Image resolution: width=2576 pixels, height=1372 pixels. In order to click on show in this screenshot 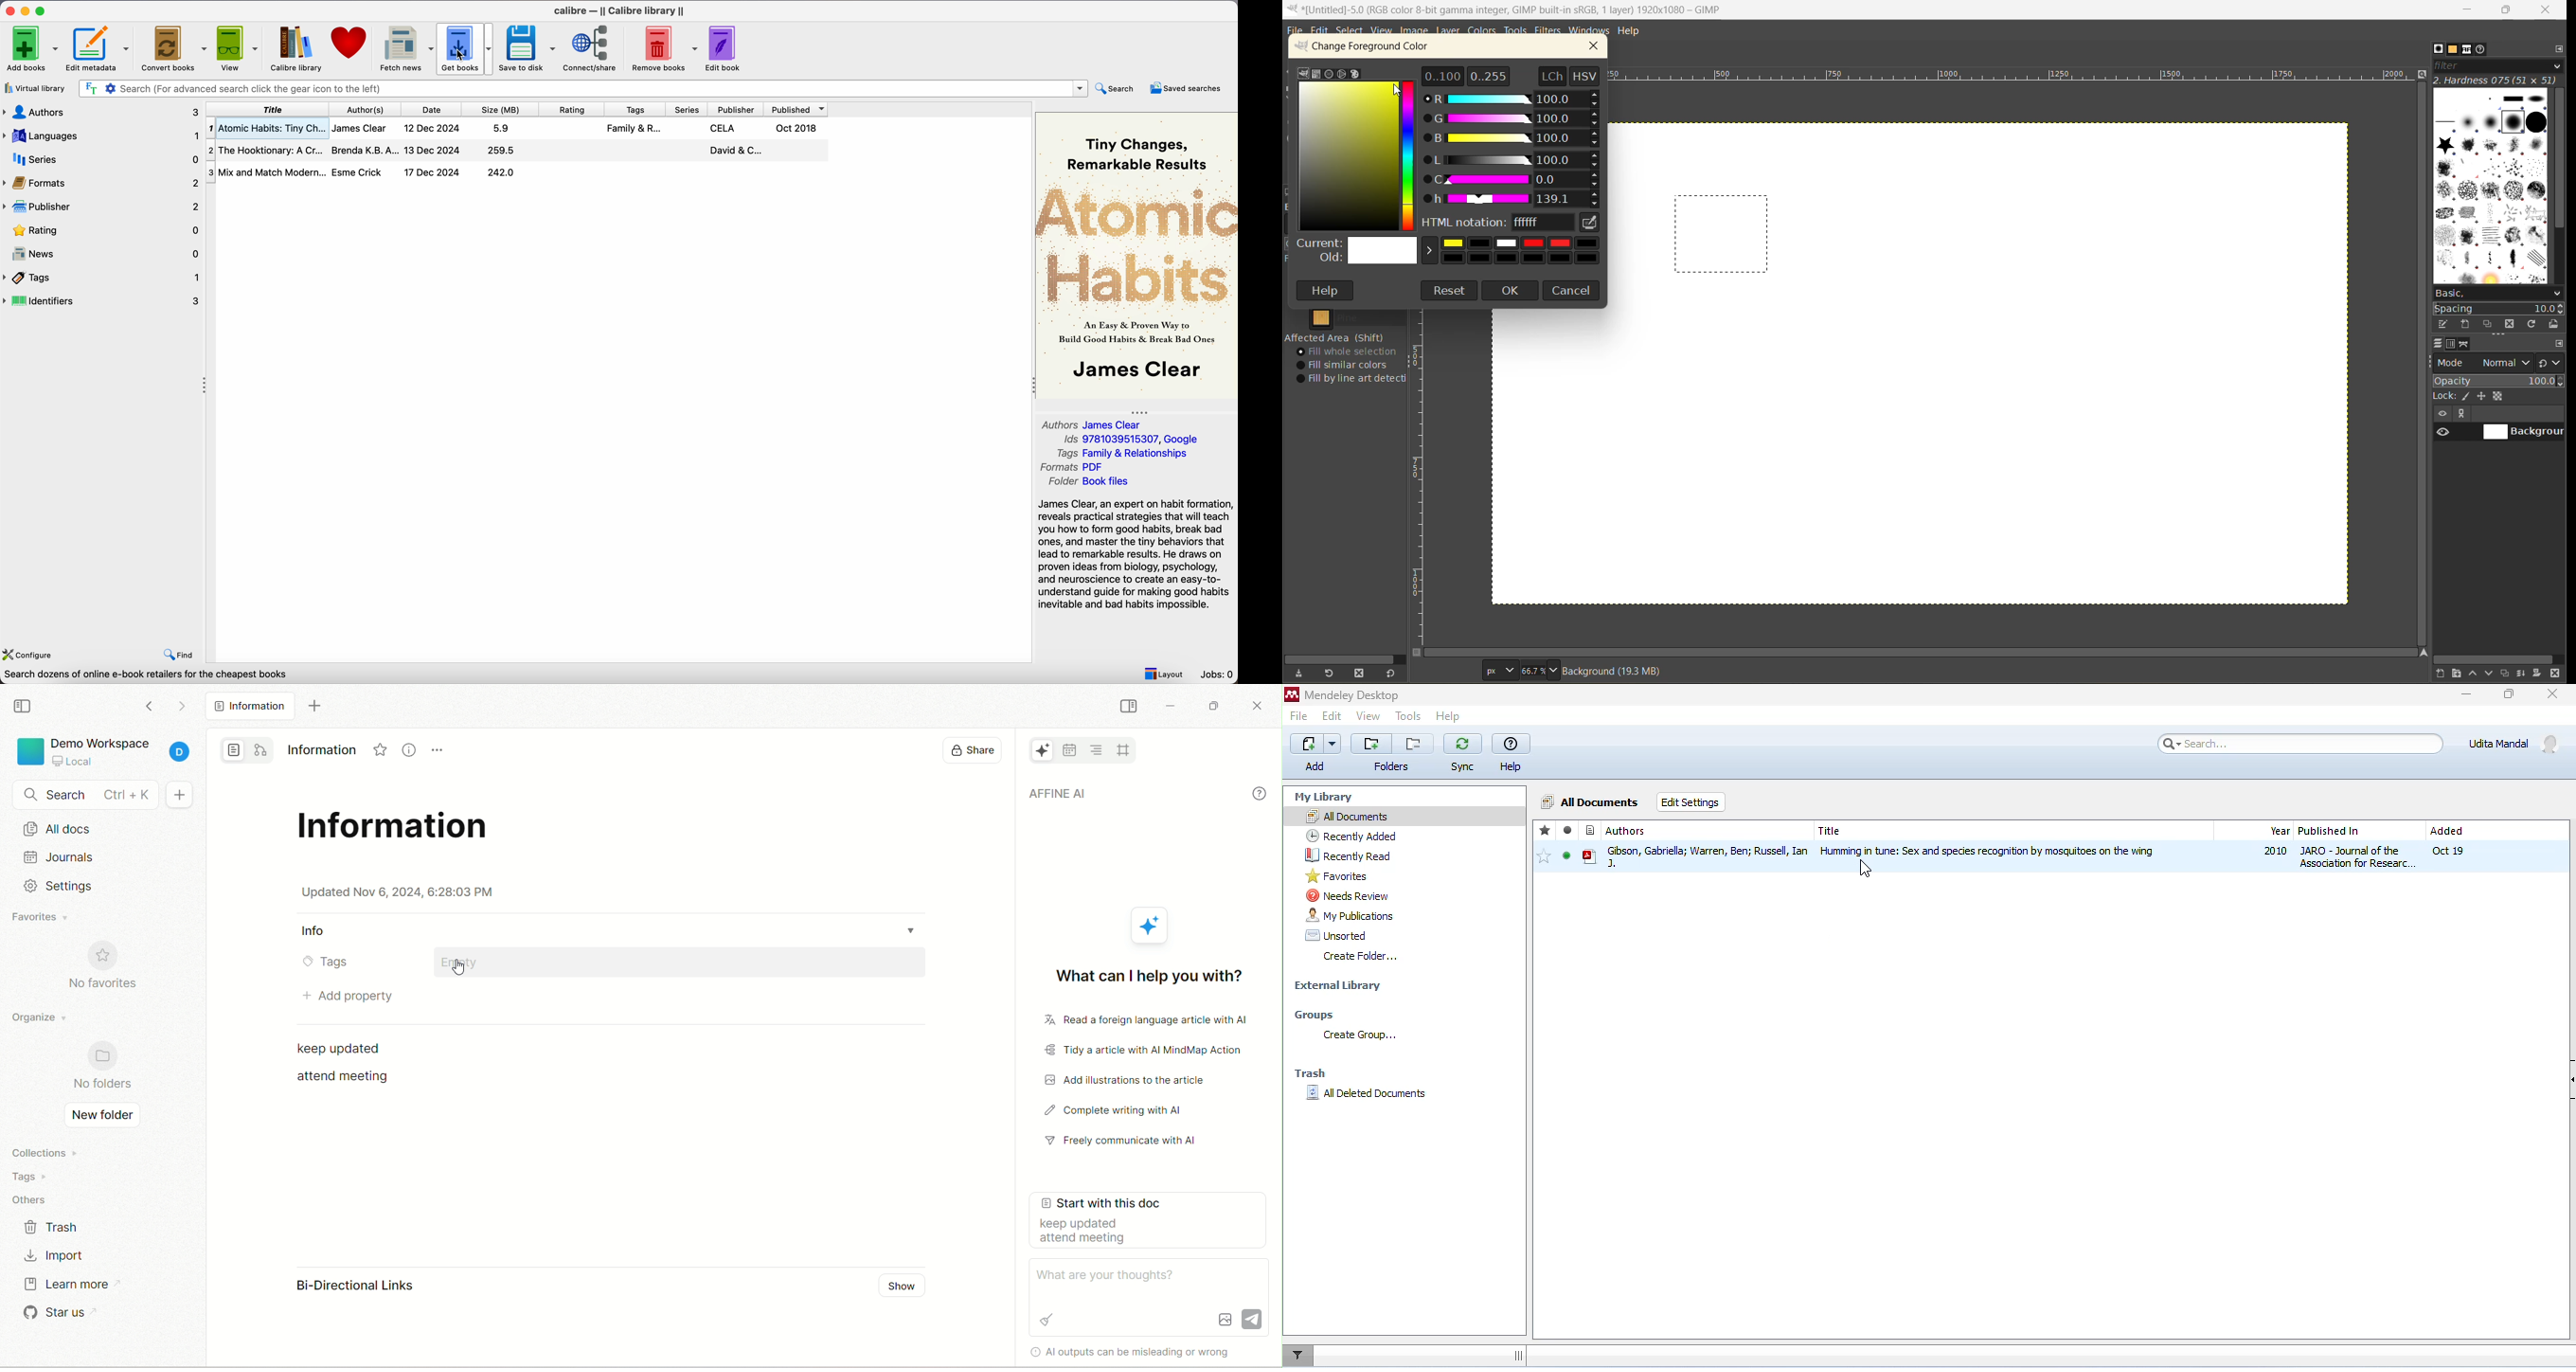, I will do `click(902, 1288)`.